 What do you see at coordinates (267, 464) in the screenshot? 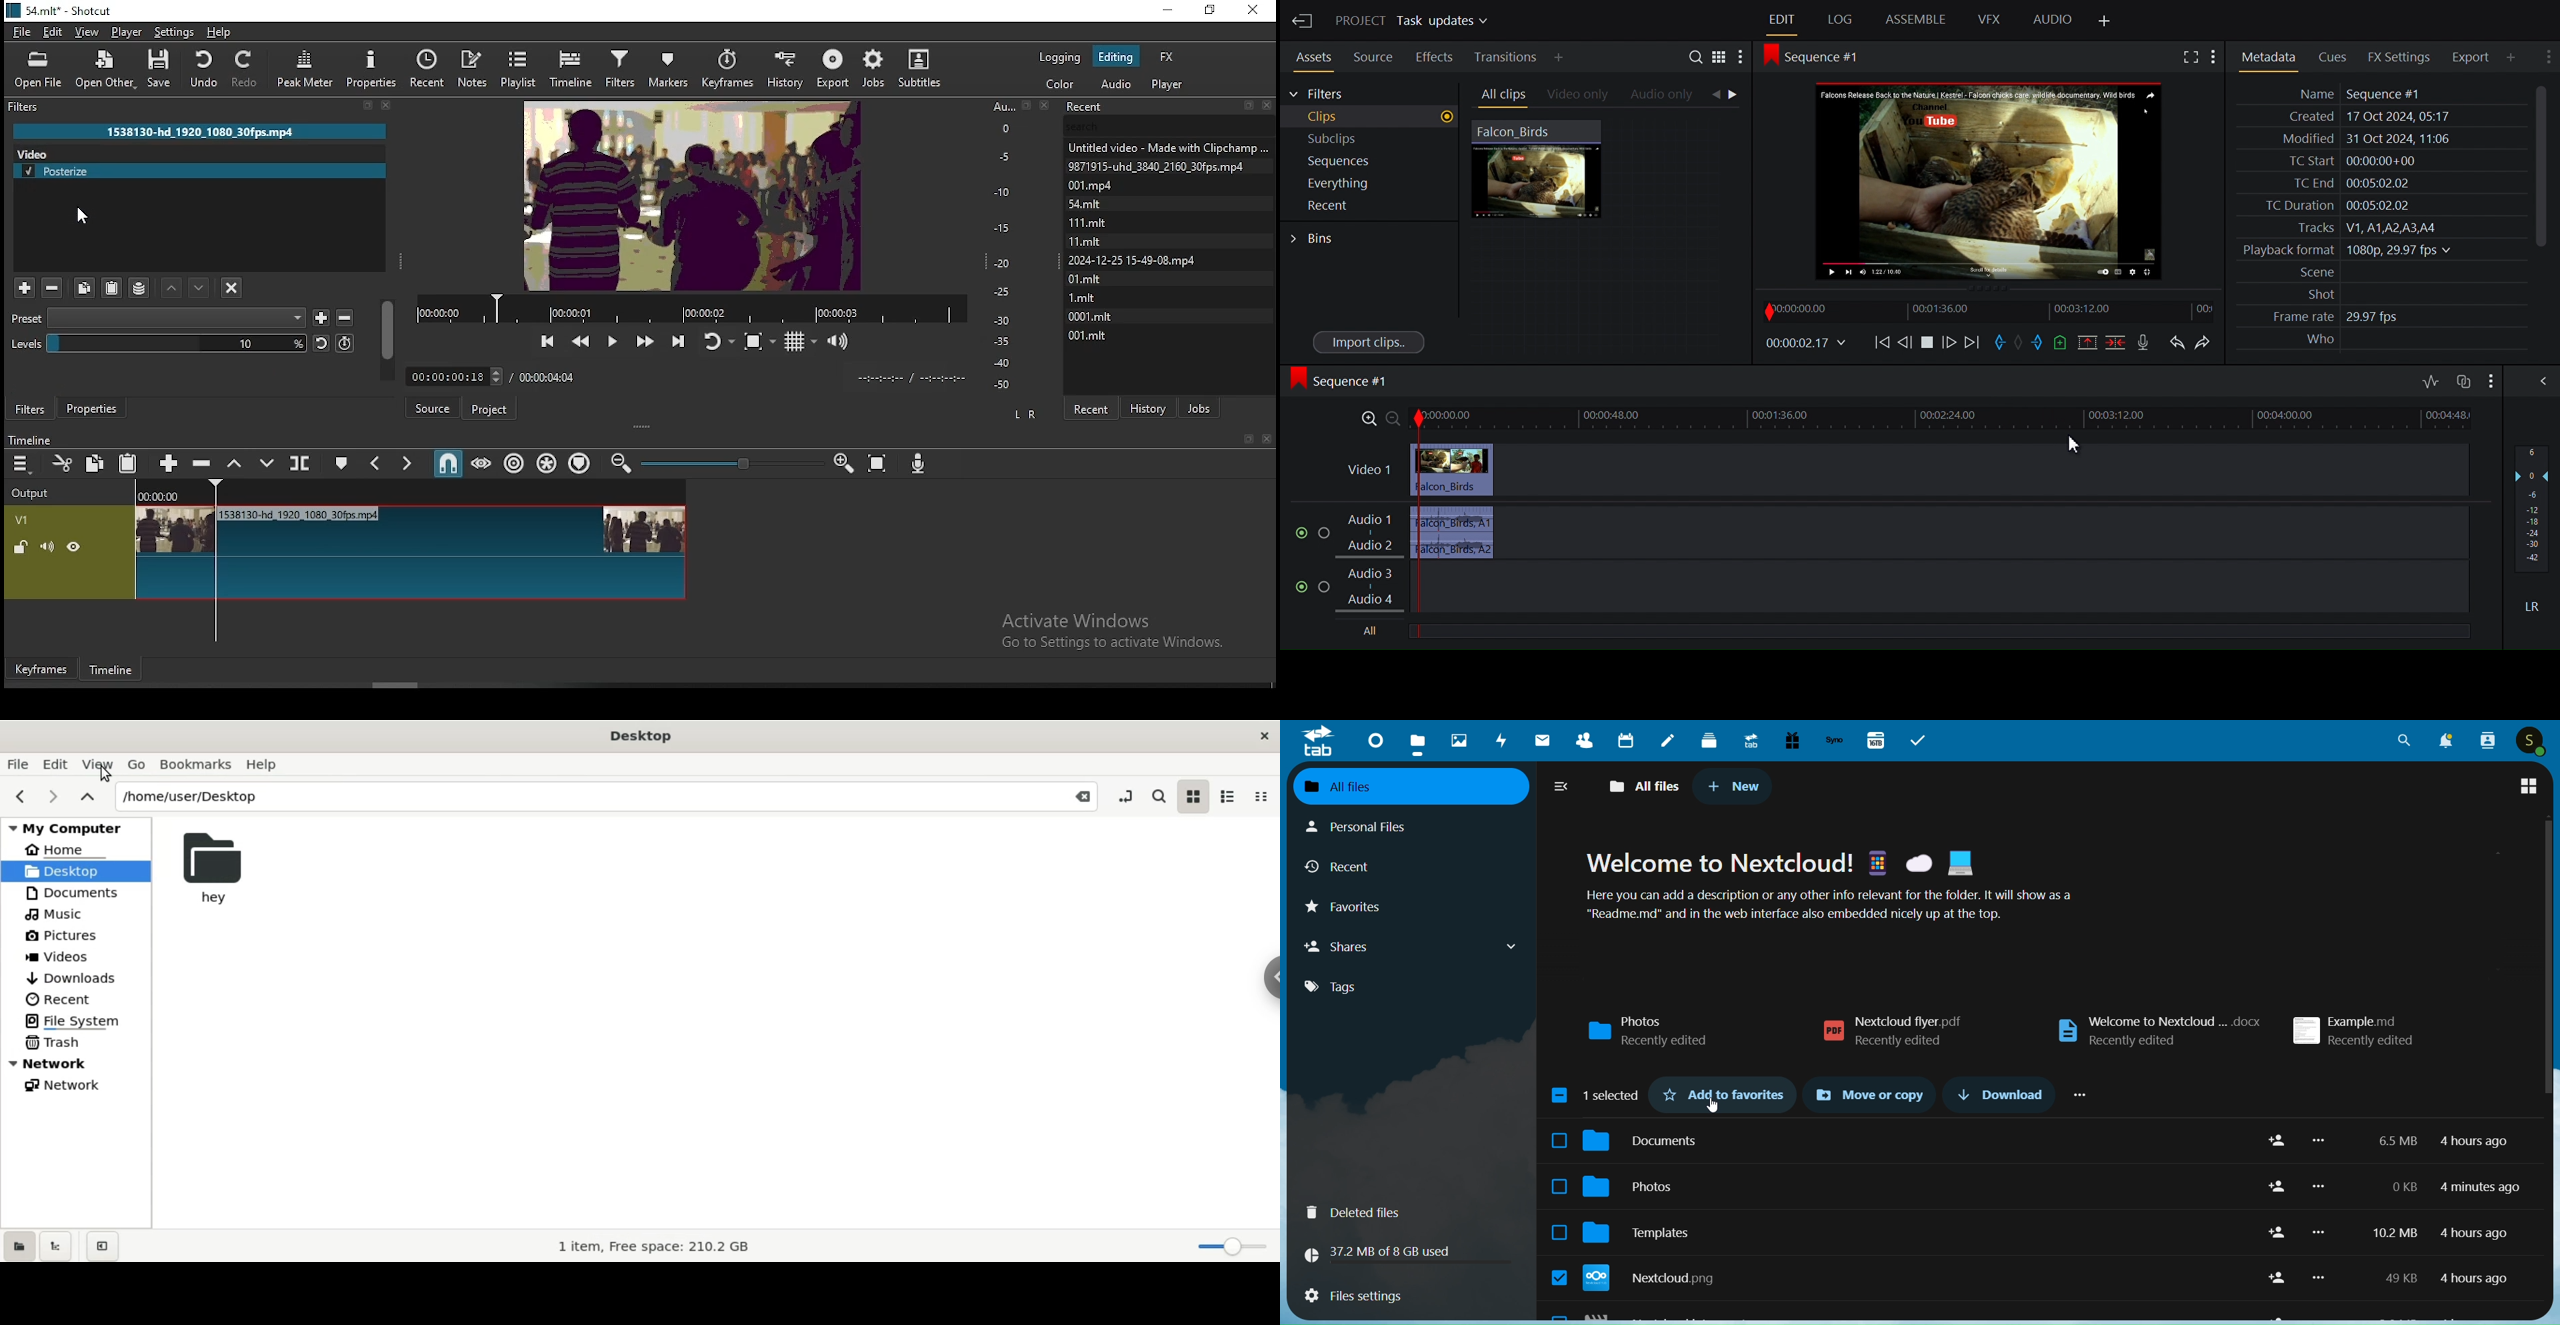
I see `overwrite` at bounding box center [267, 464].